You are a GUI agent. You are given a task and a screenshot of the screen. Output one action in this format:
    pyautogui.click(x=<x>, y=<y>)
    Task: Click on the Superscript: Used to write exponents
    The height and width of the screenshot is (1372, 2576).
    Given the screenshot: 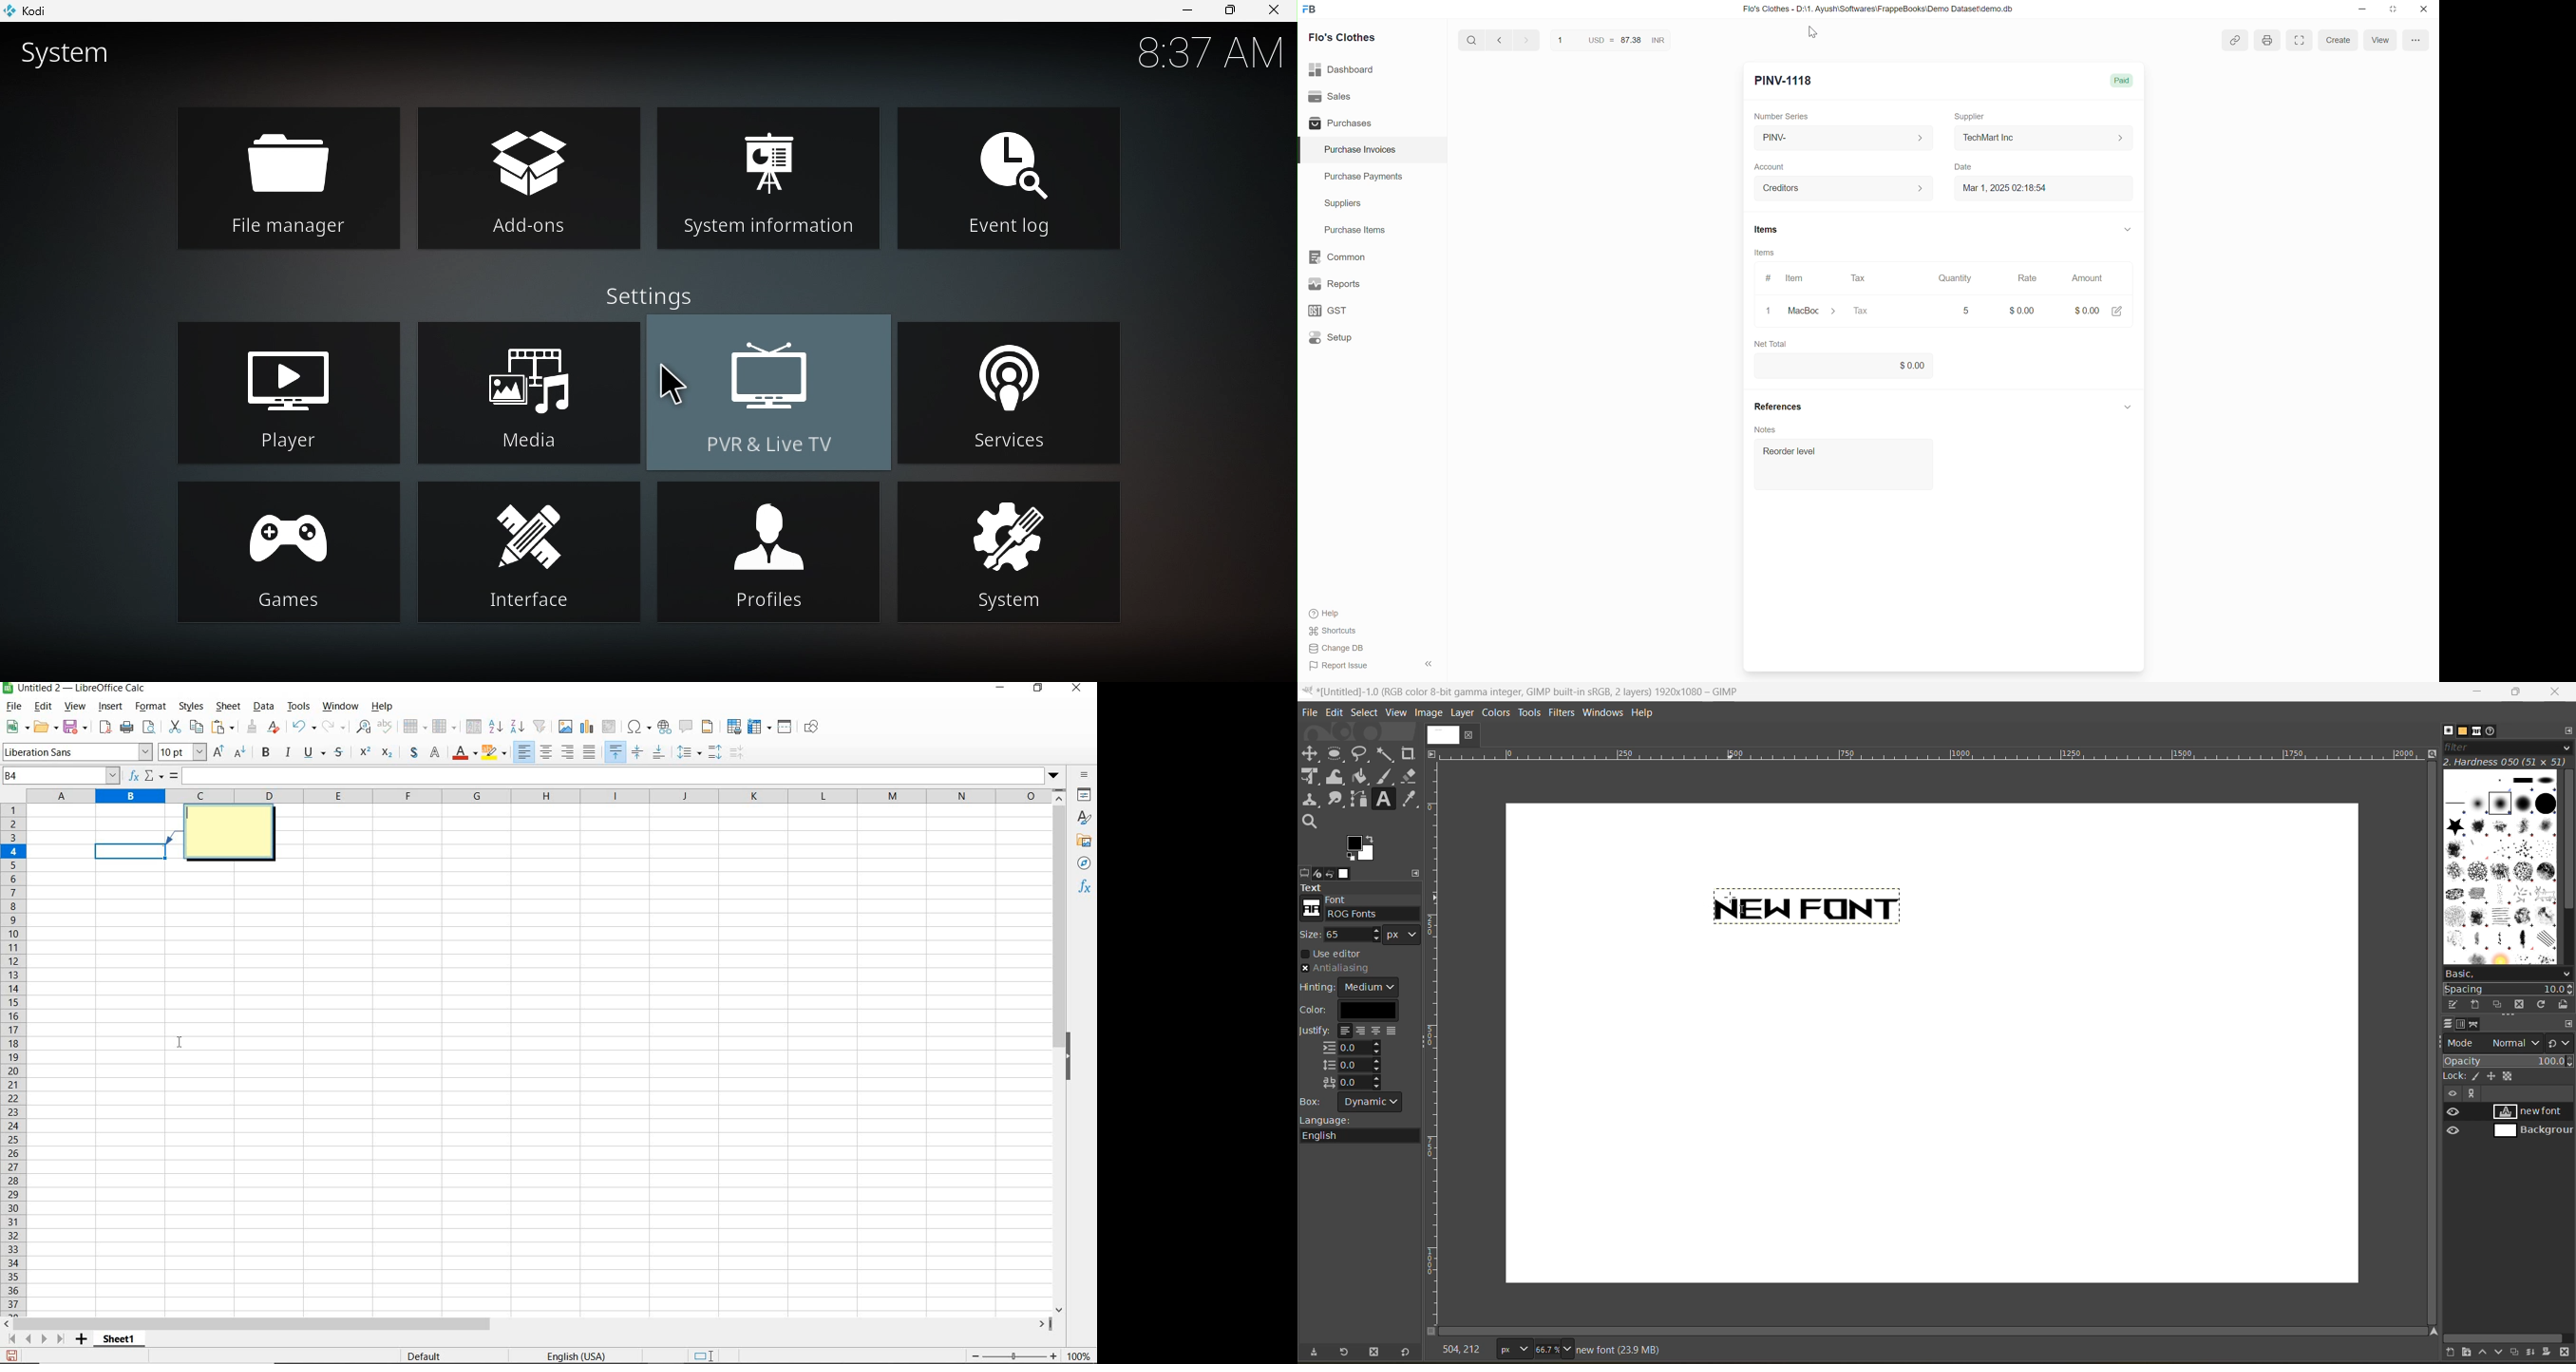 What is the action you would take?
    pyautogui.click(x=362, y=751)
    